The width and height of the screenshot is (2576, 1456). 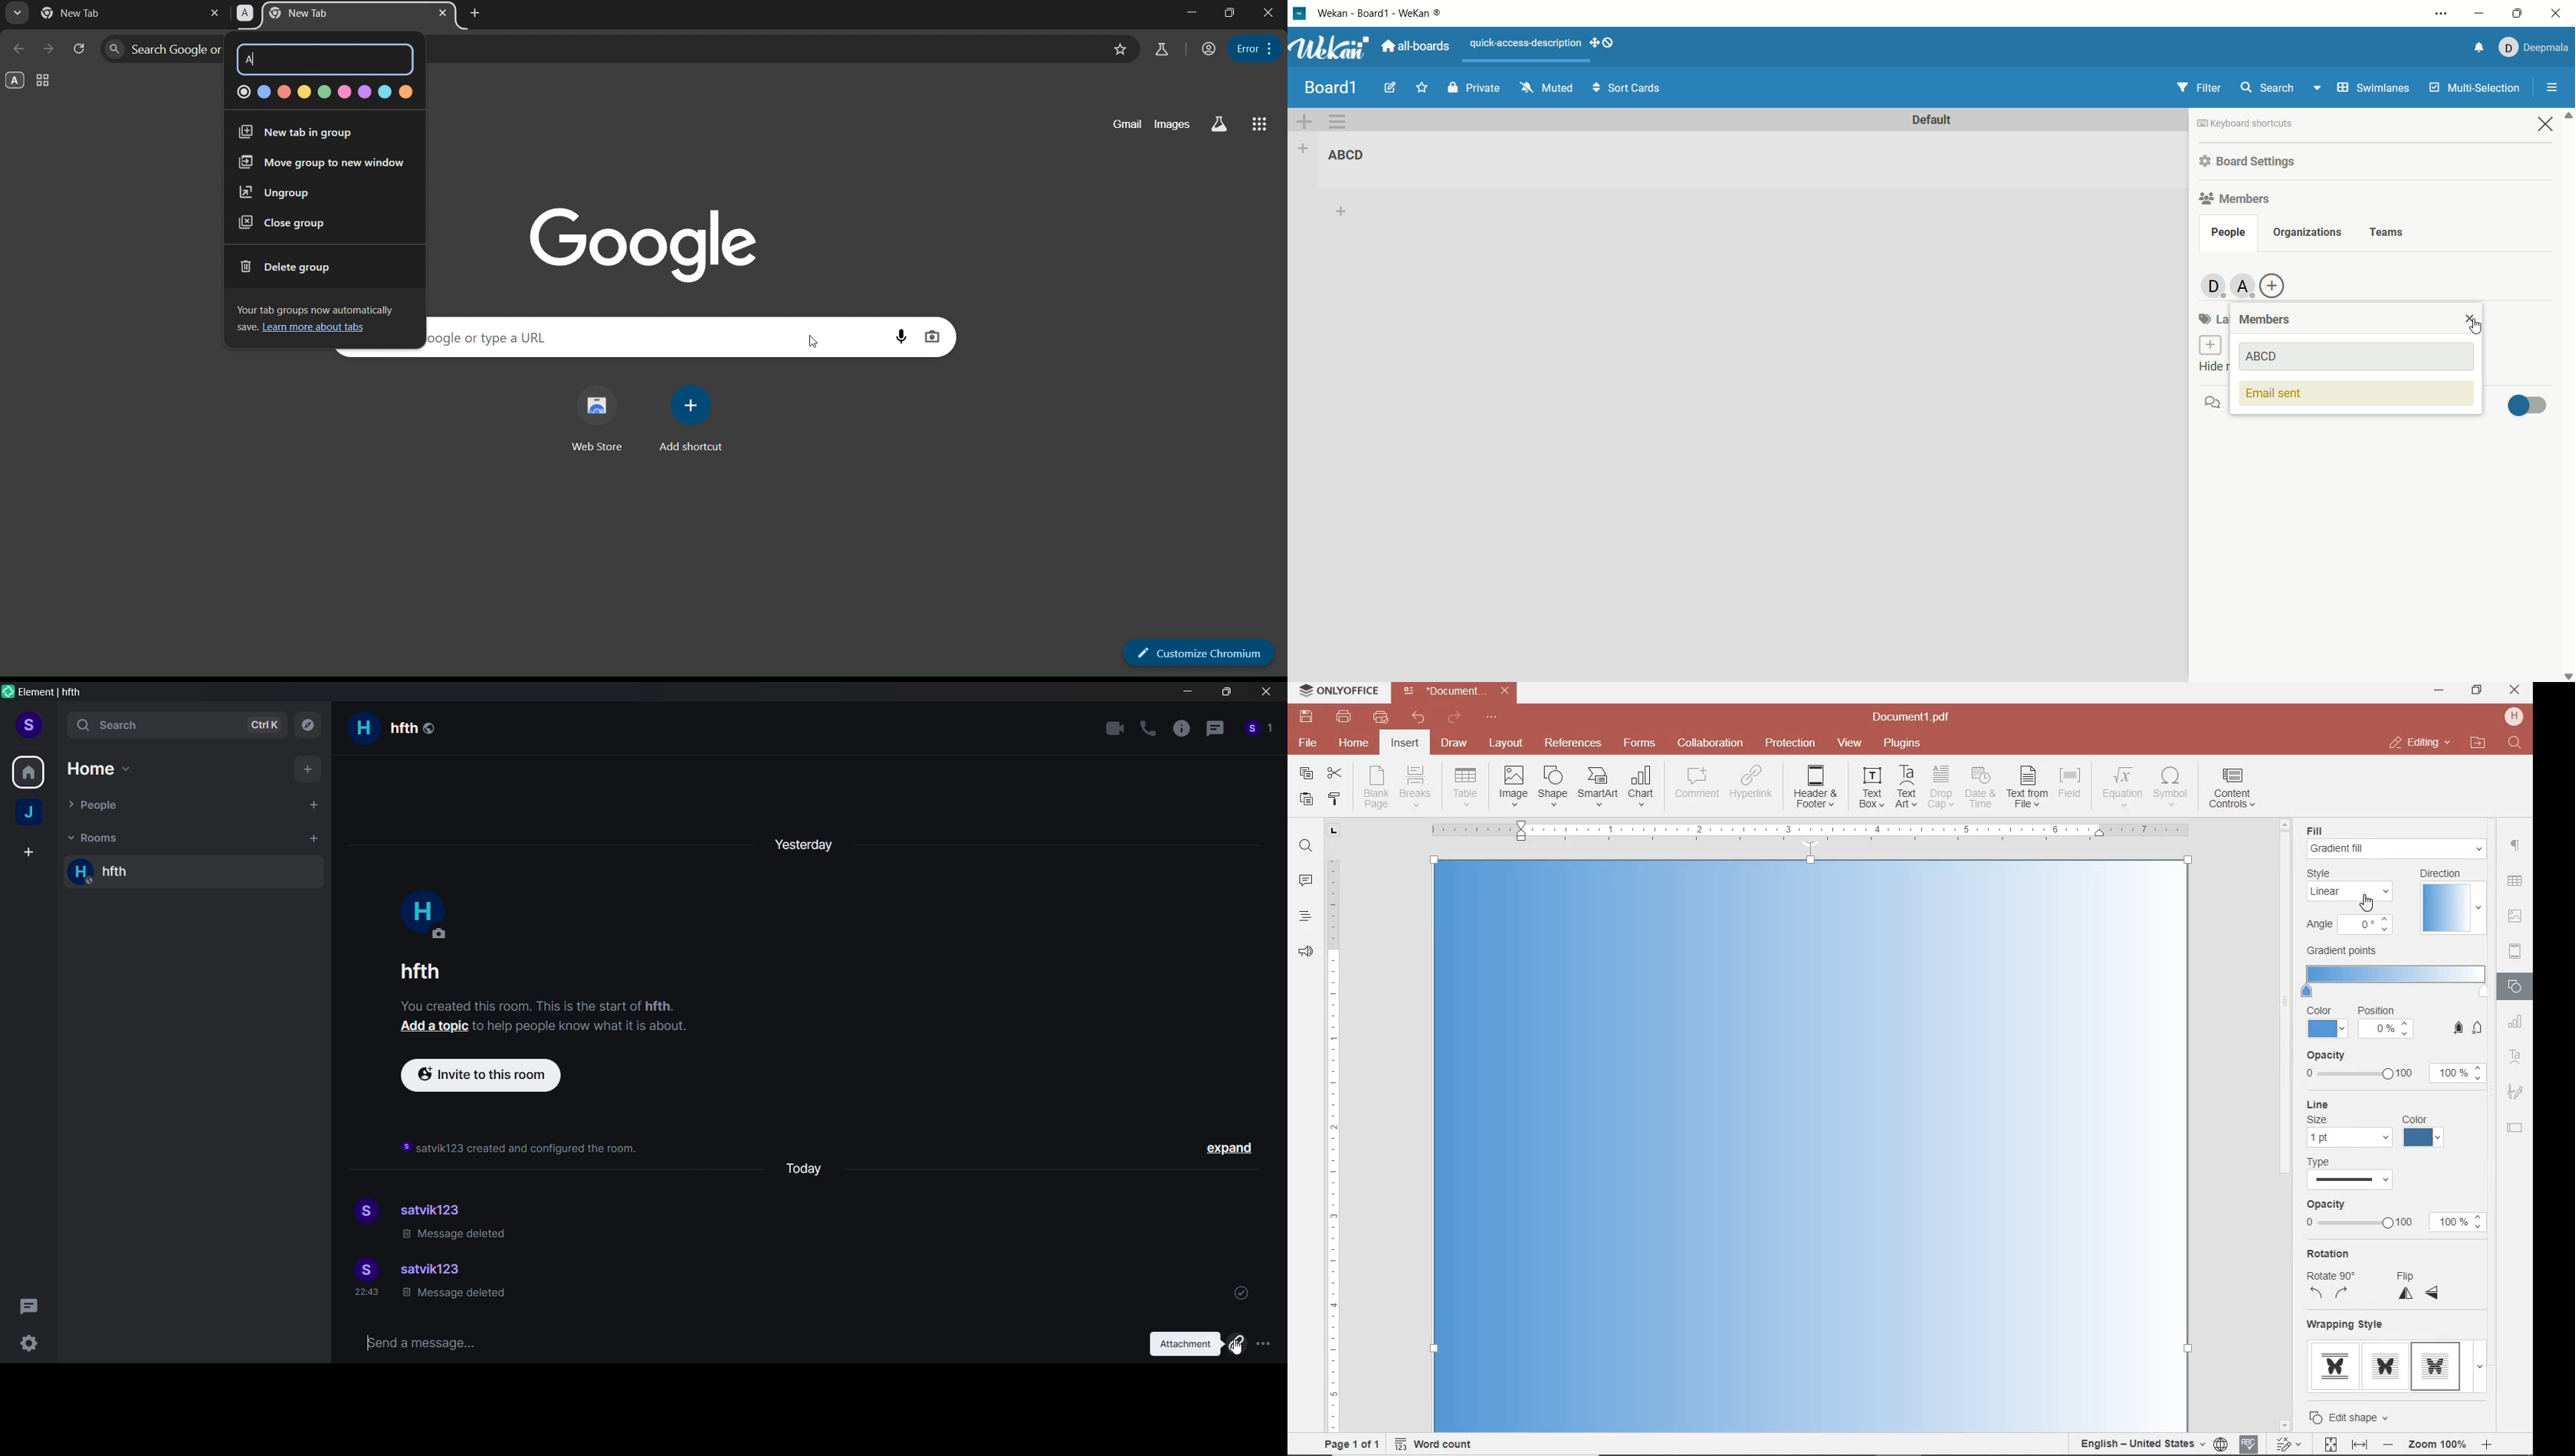 I want to click on customize quick access toolbar, so click(x=1491, y=718).